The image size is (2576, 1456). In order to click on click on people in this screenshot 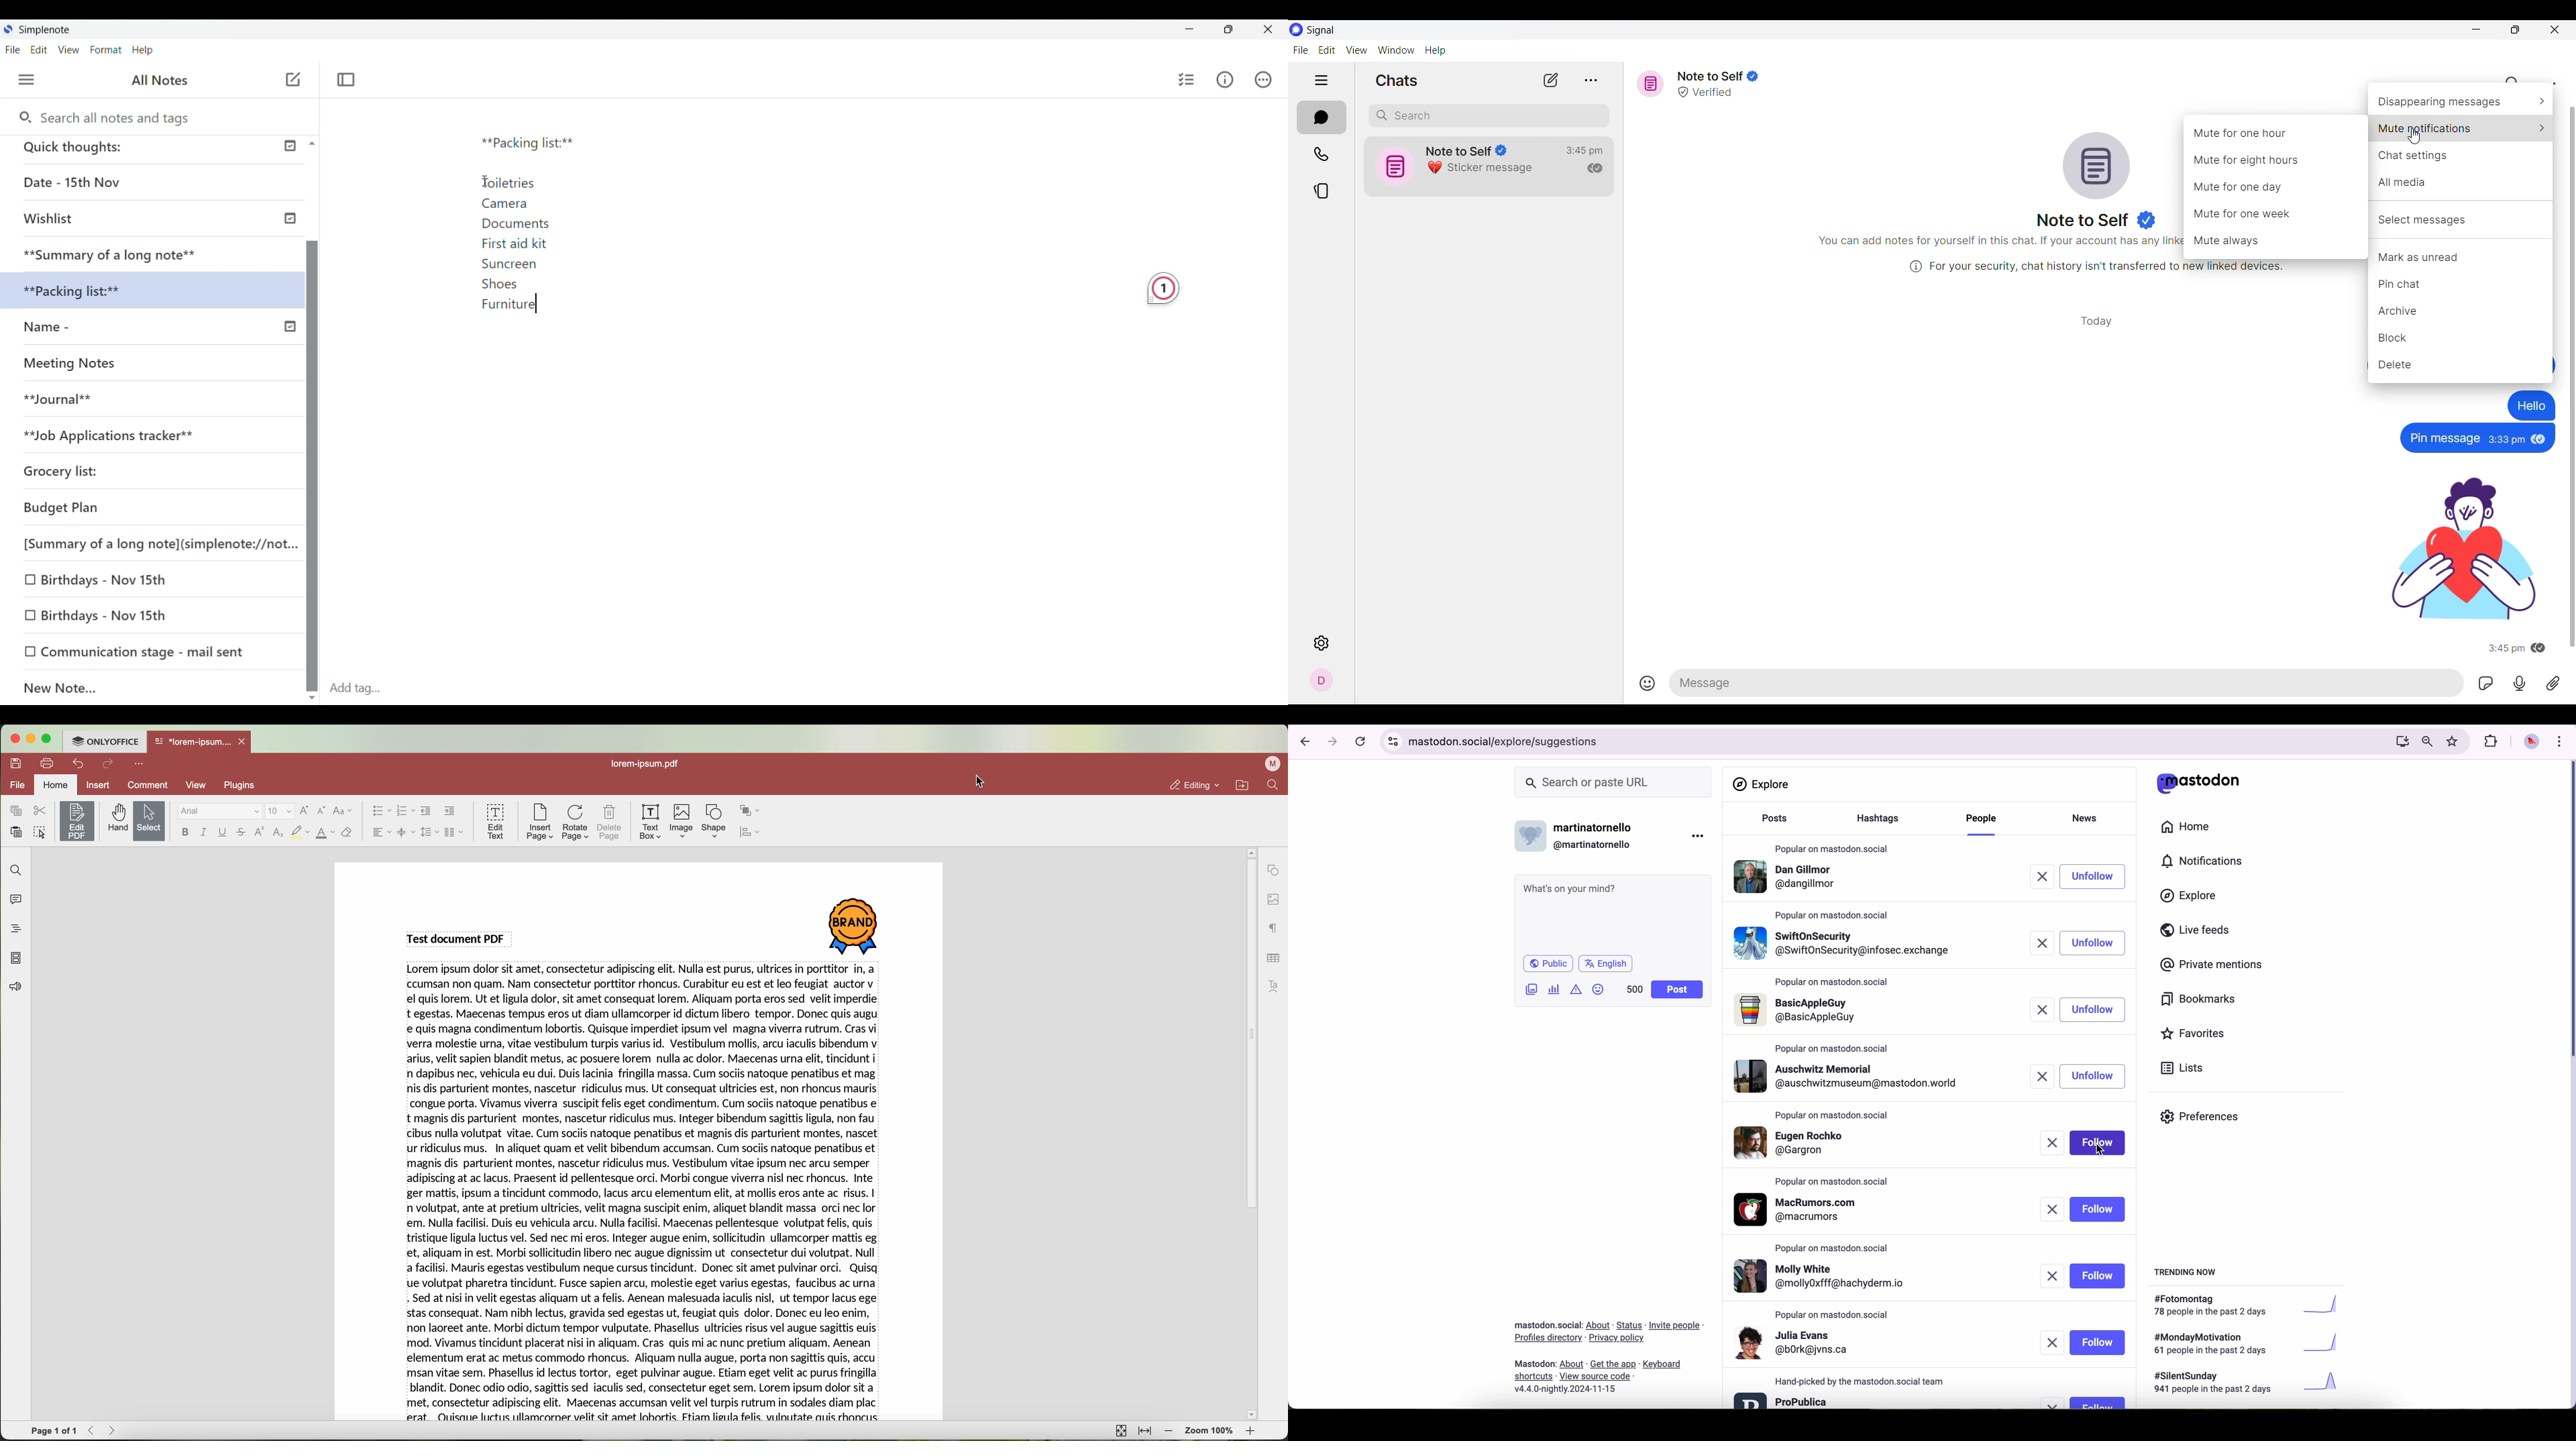, I will do `click(1983, 823)`.